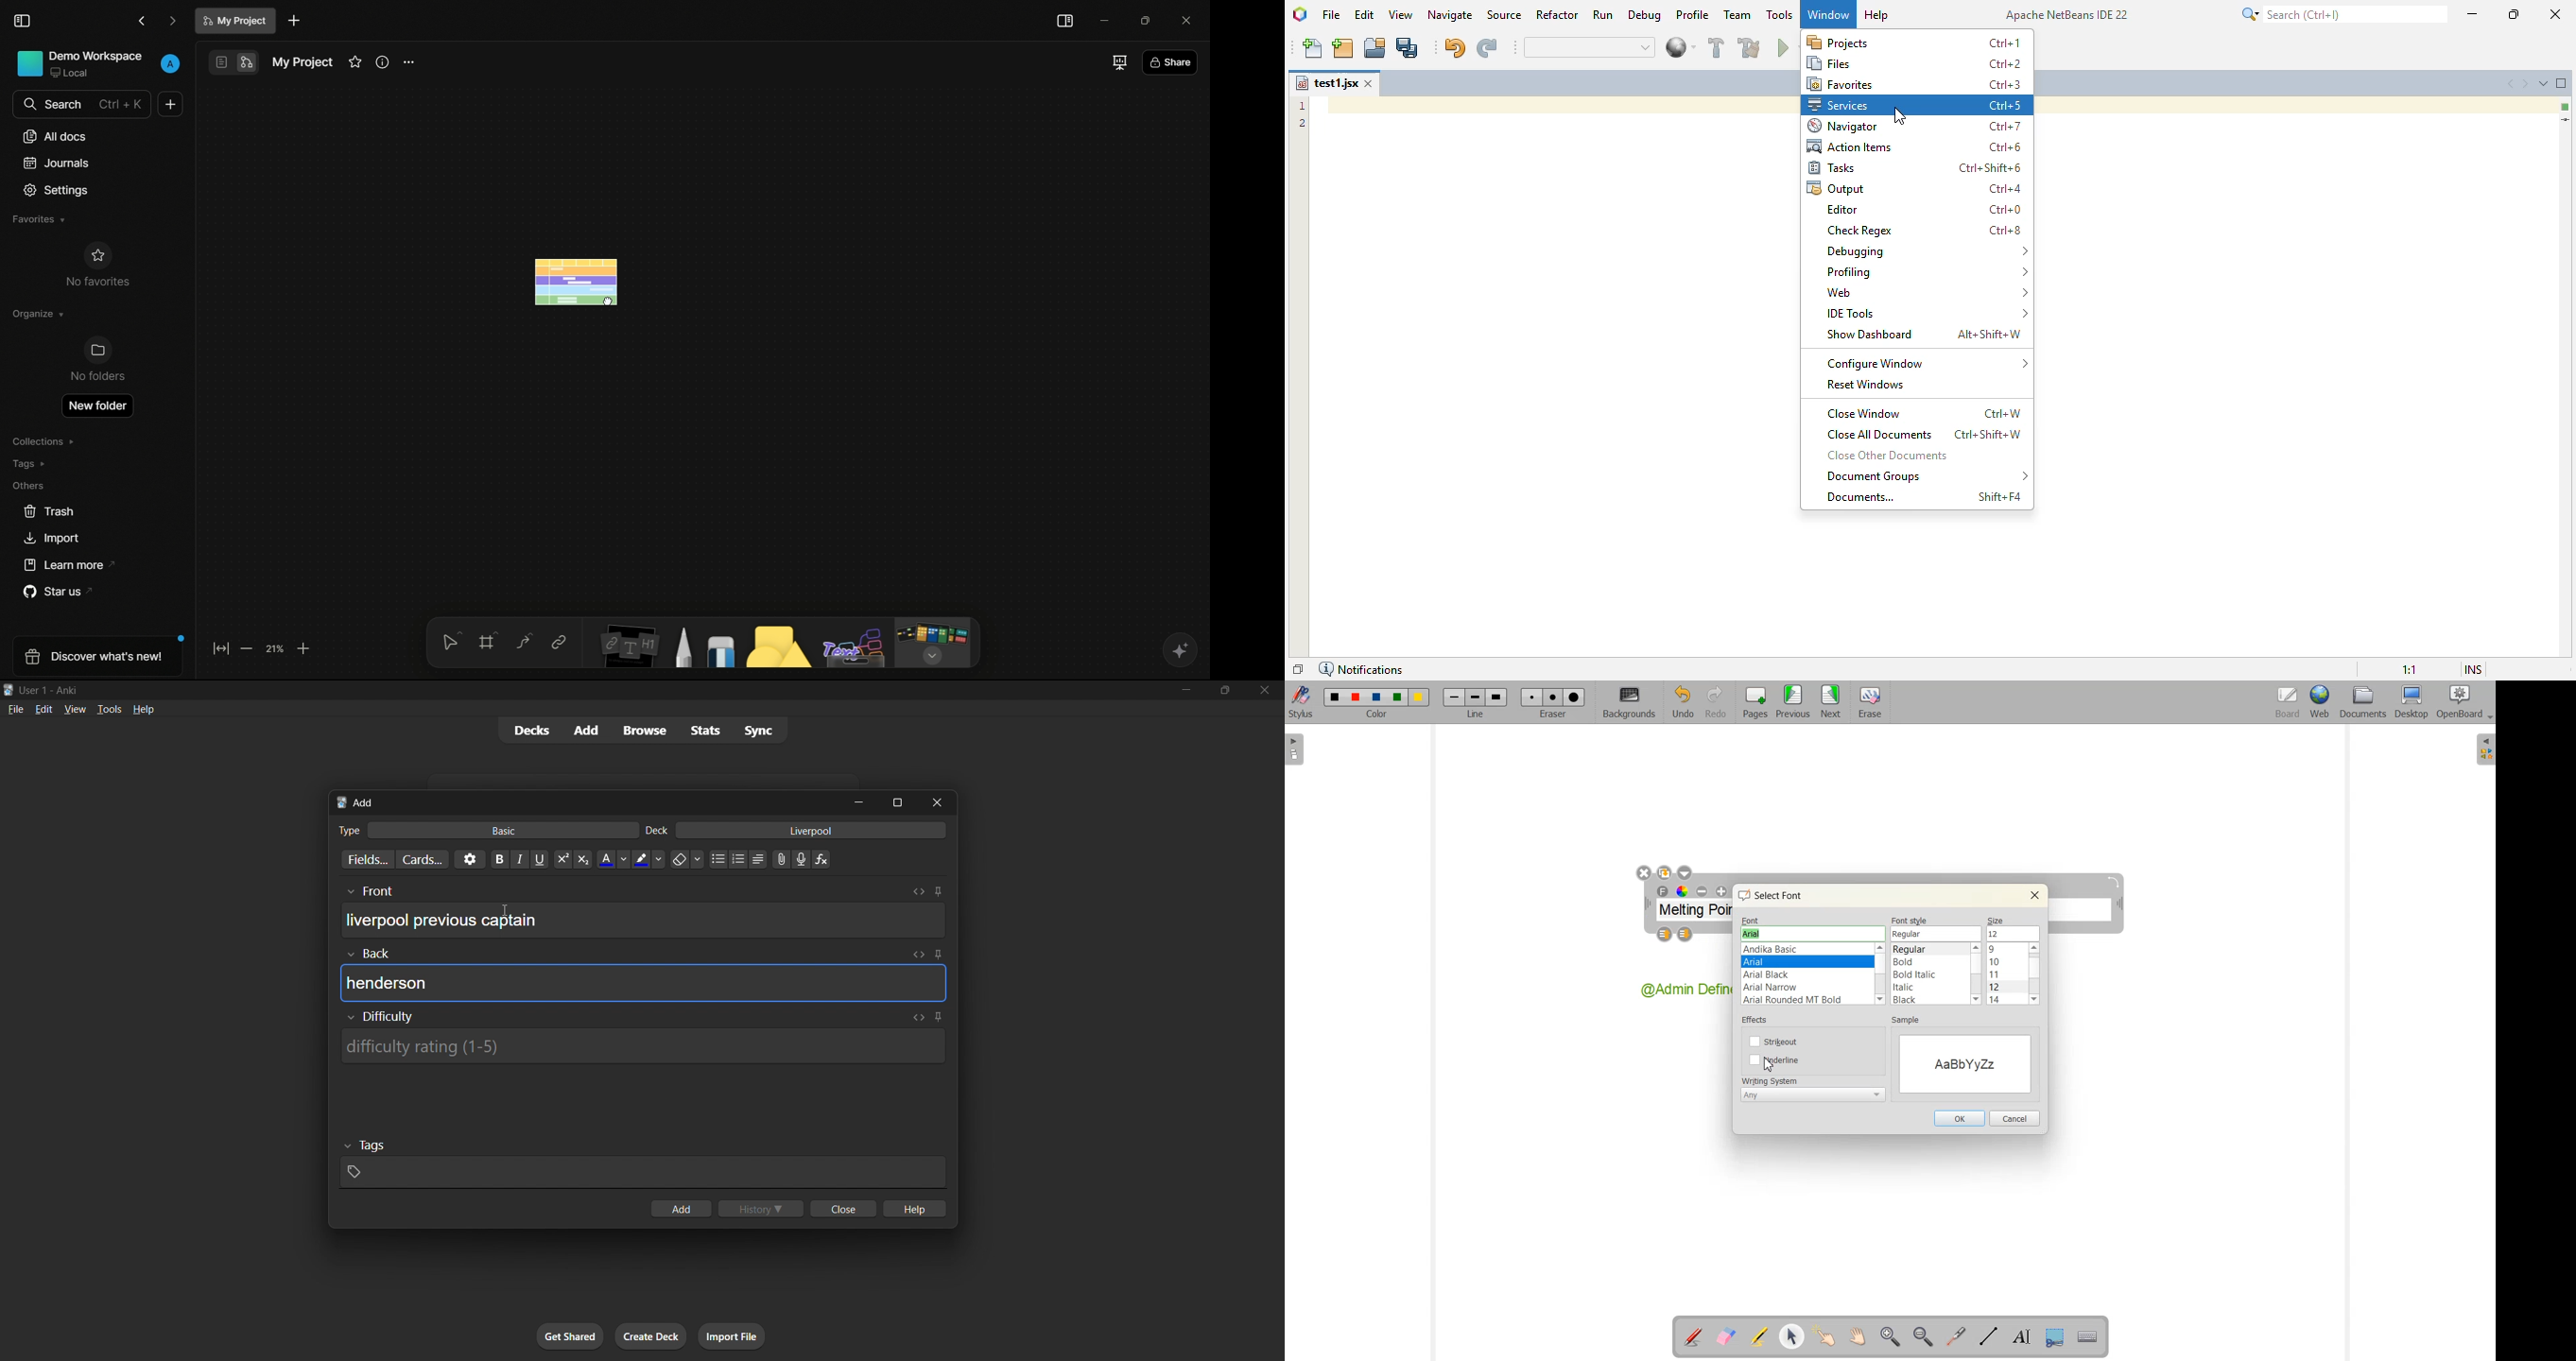  What do you see at coordinates (521, 861) in the screenshot?
I see `italic` at bounding box center [521, 861].